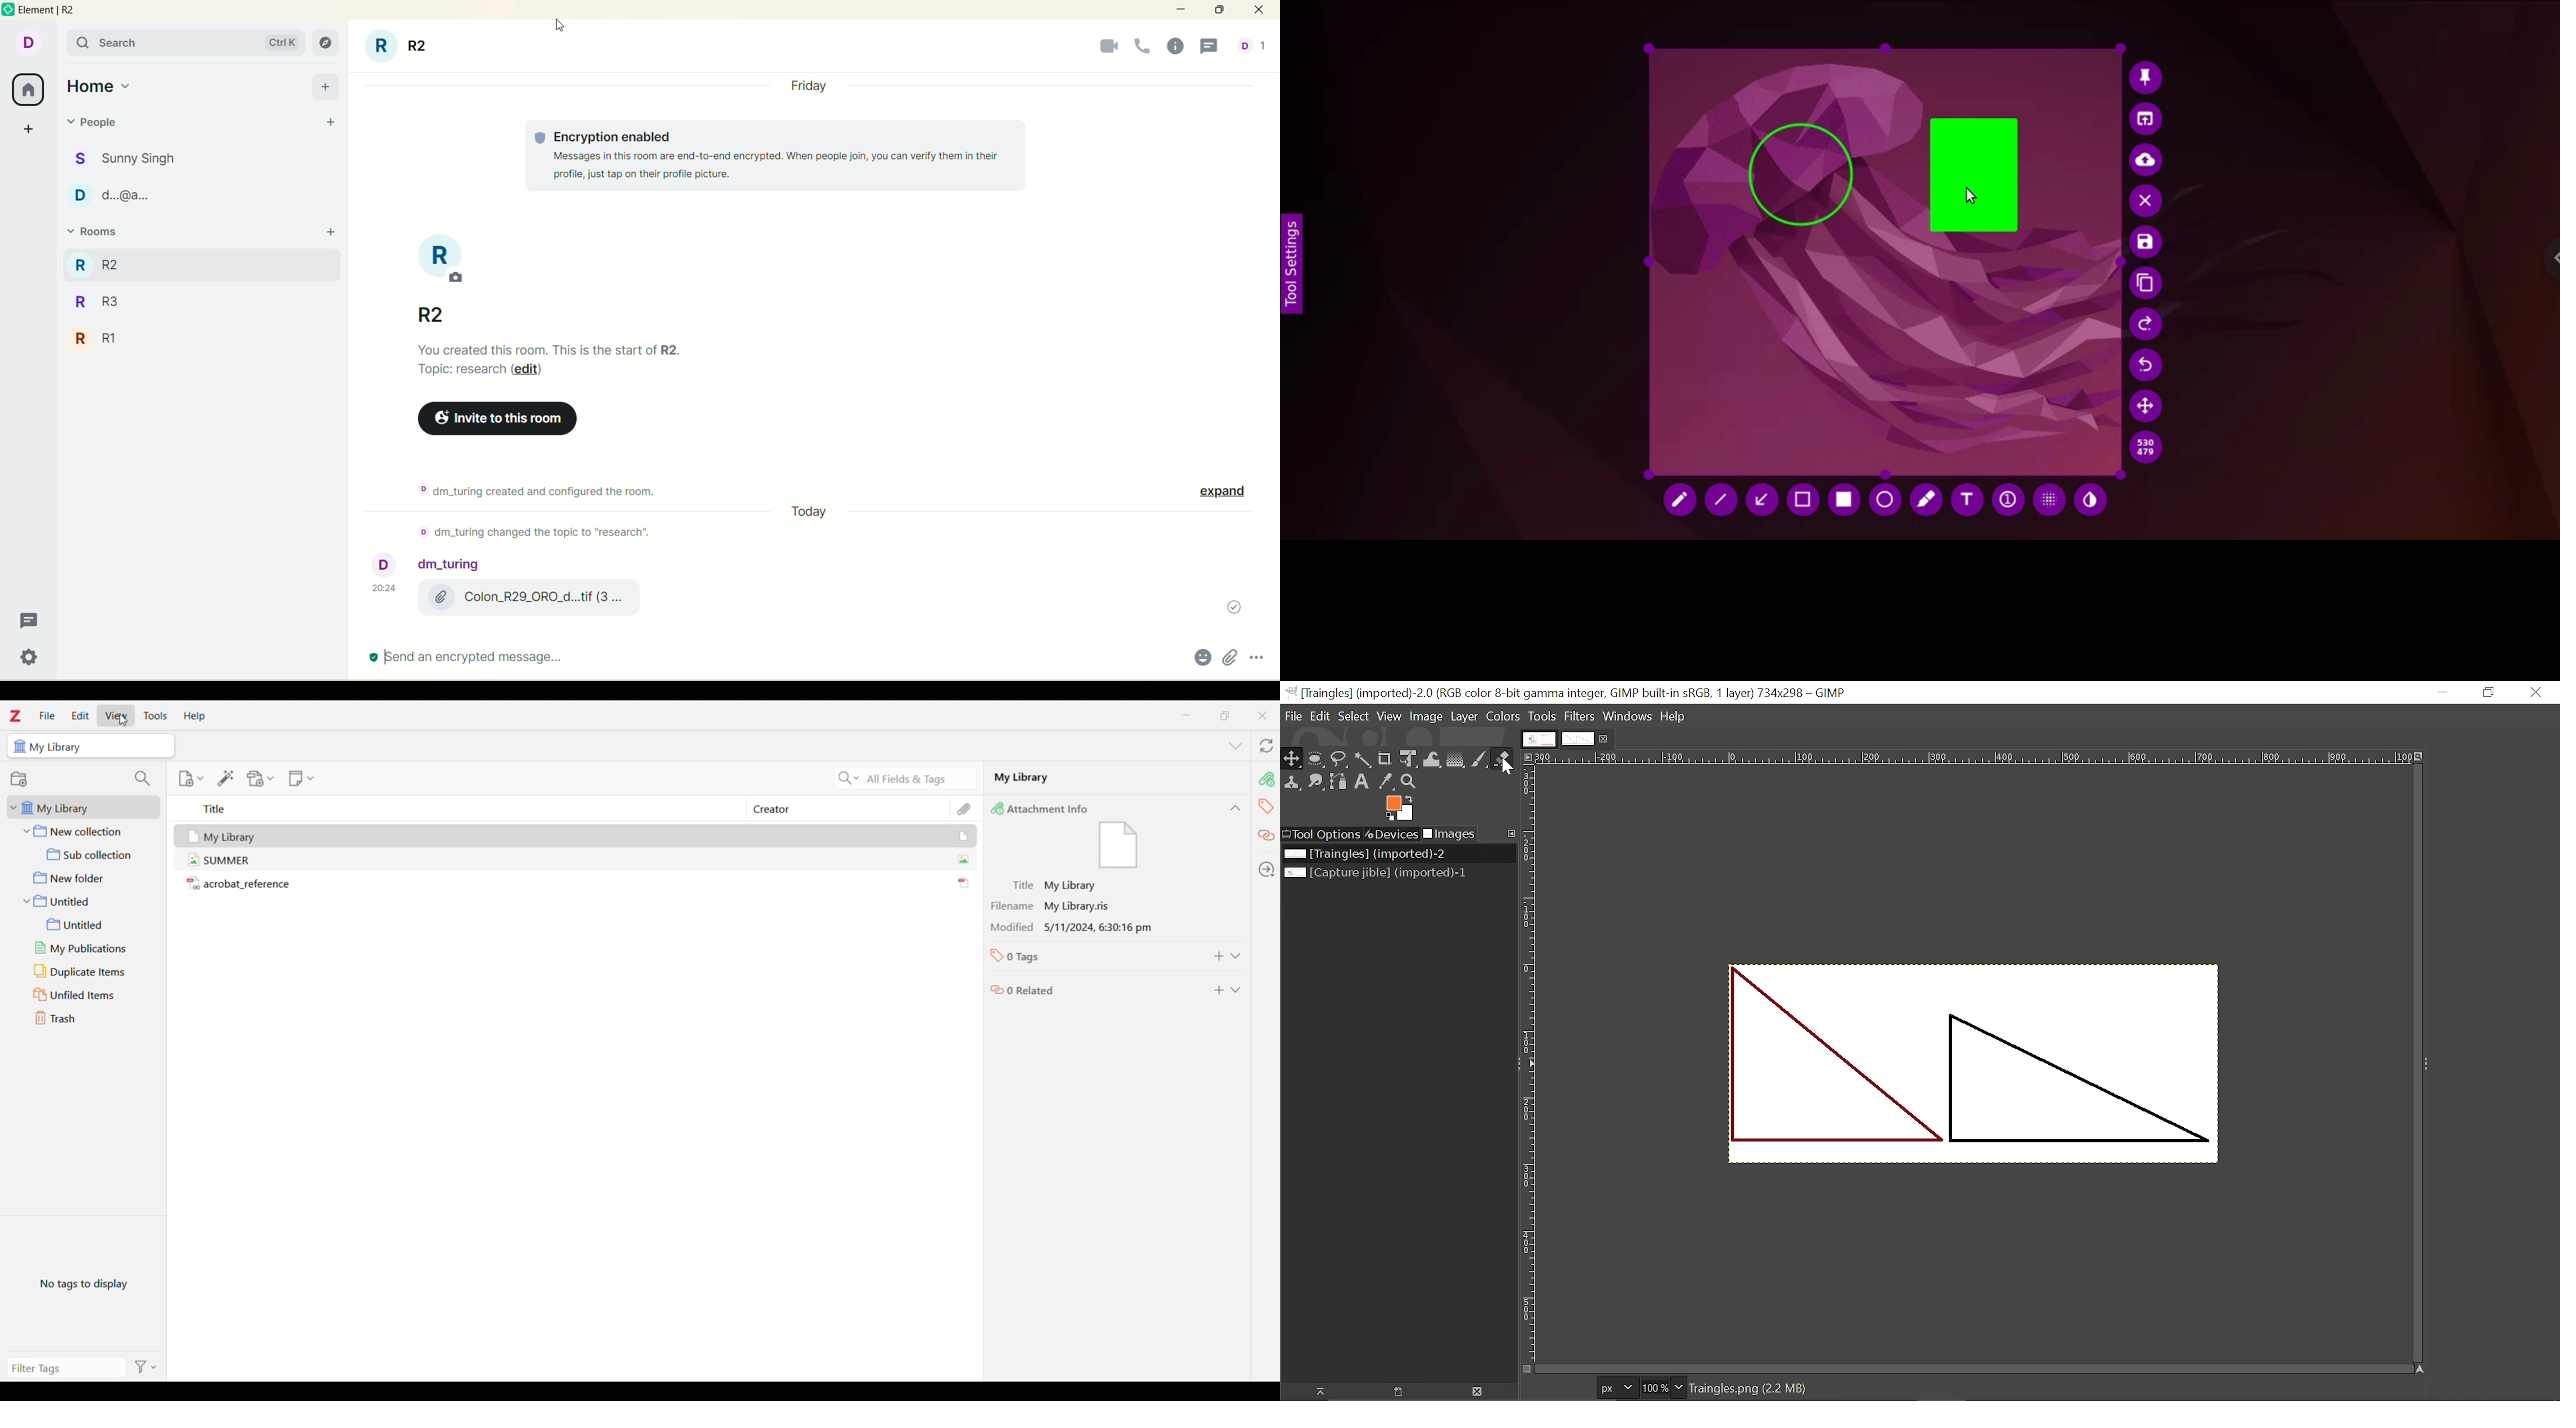 The height and width of the screenshot is (1428, 2576). What do you see at coordinates (1230, 658) in the screenshot?
I see `attachments` at bounding box center [1230, 658].